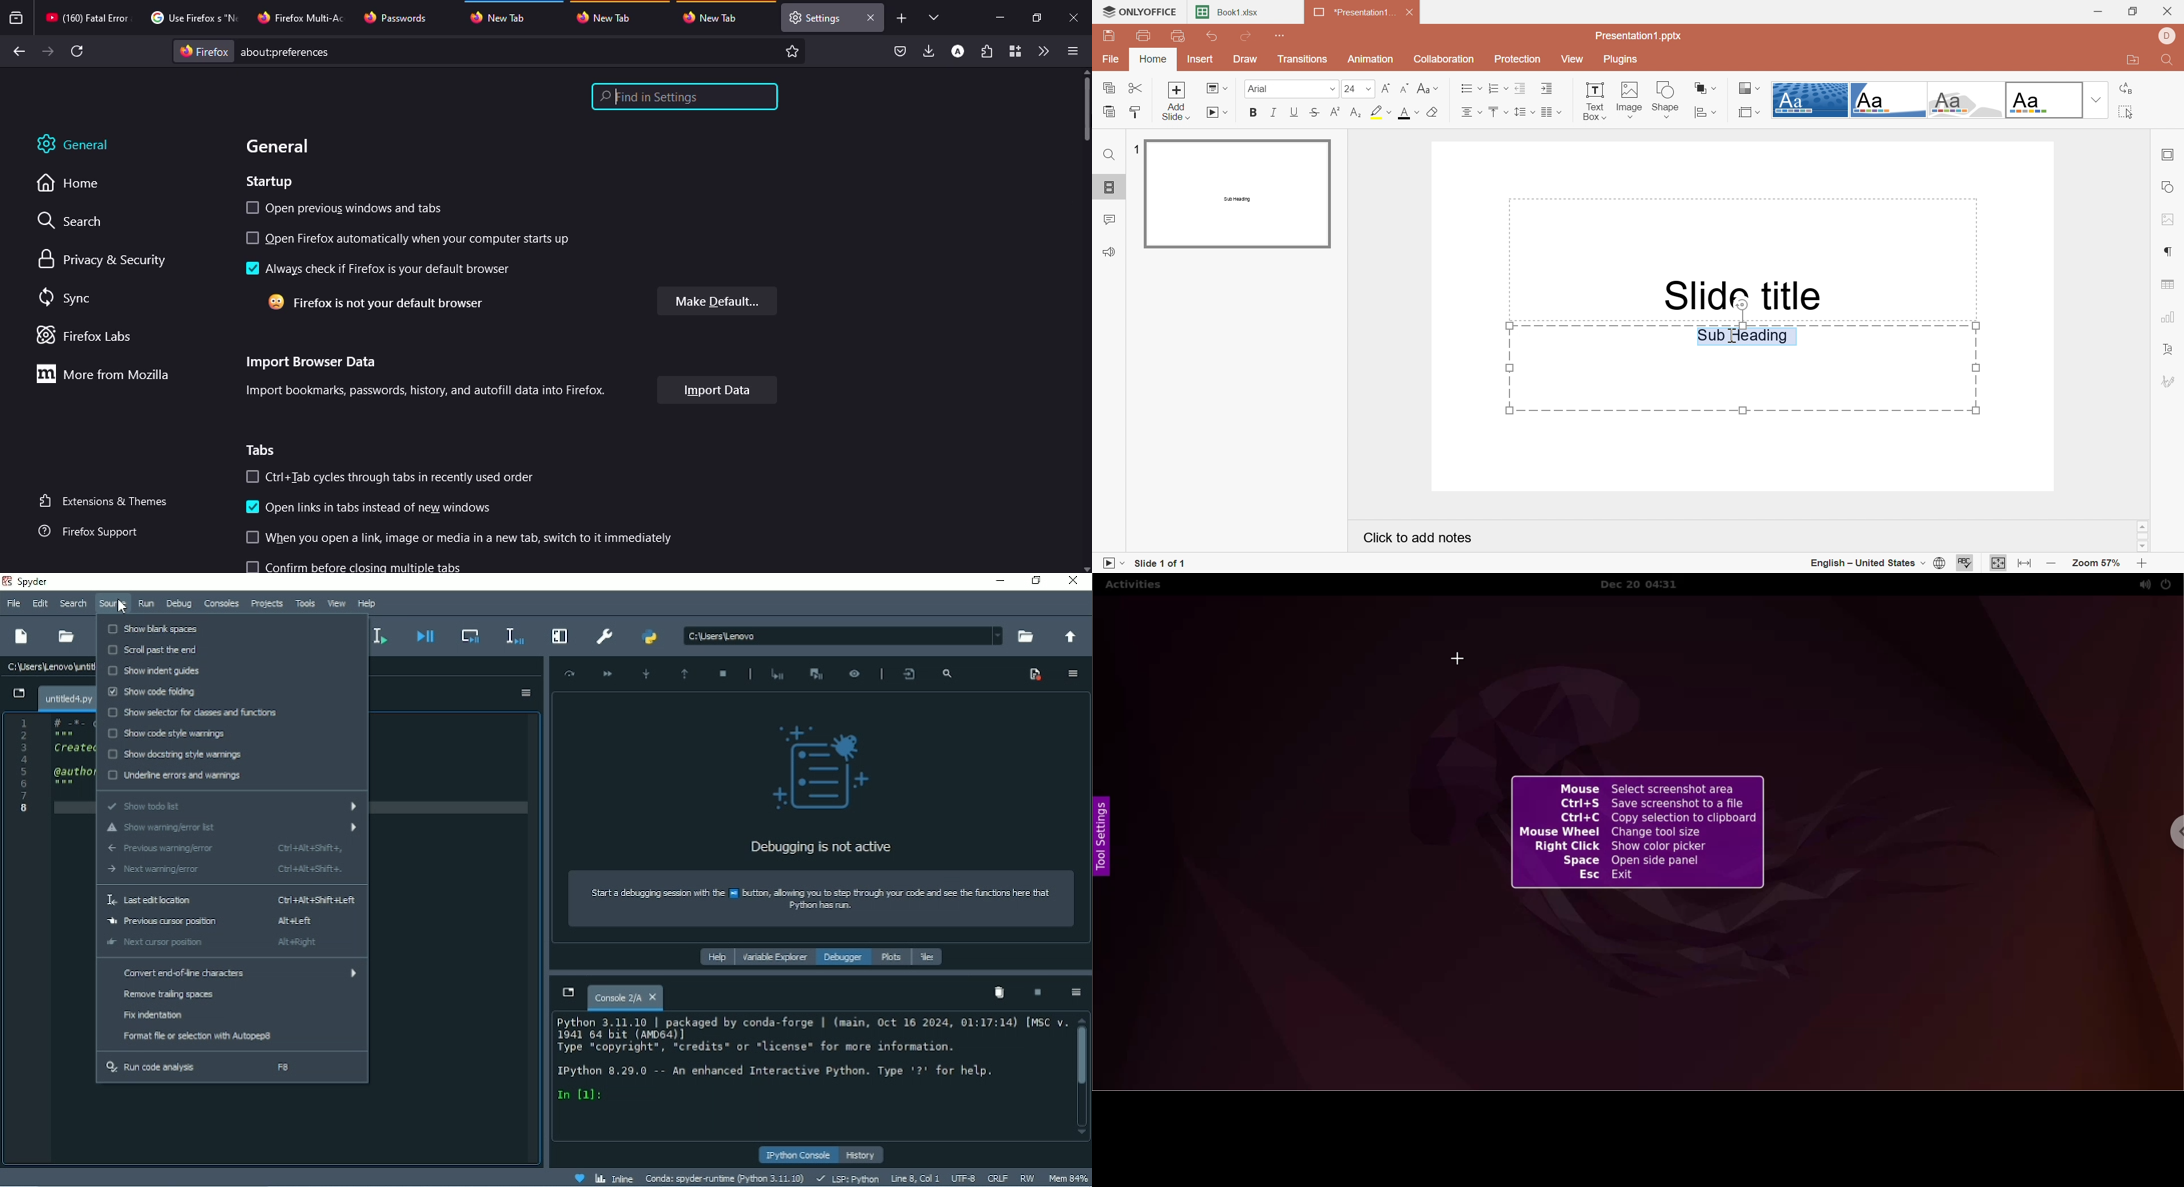  What do you see at coordinates (240, 1015) in the screenshot?
I see `Fix indentation` at bounding box center [240, 1015].